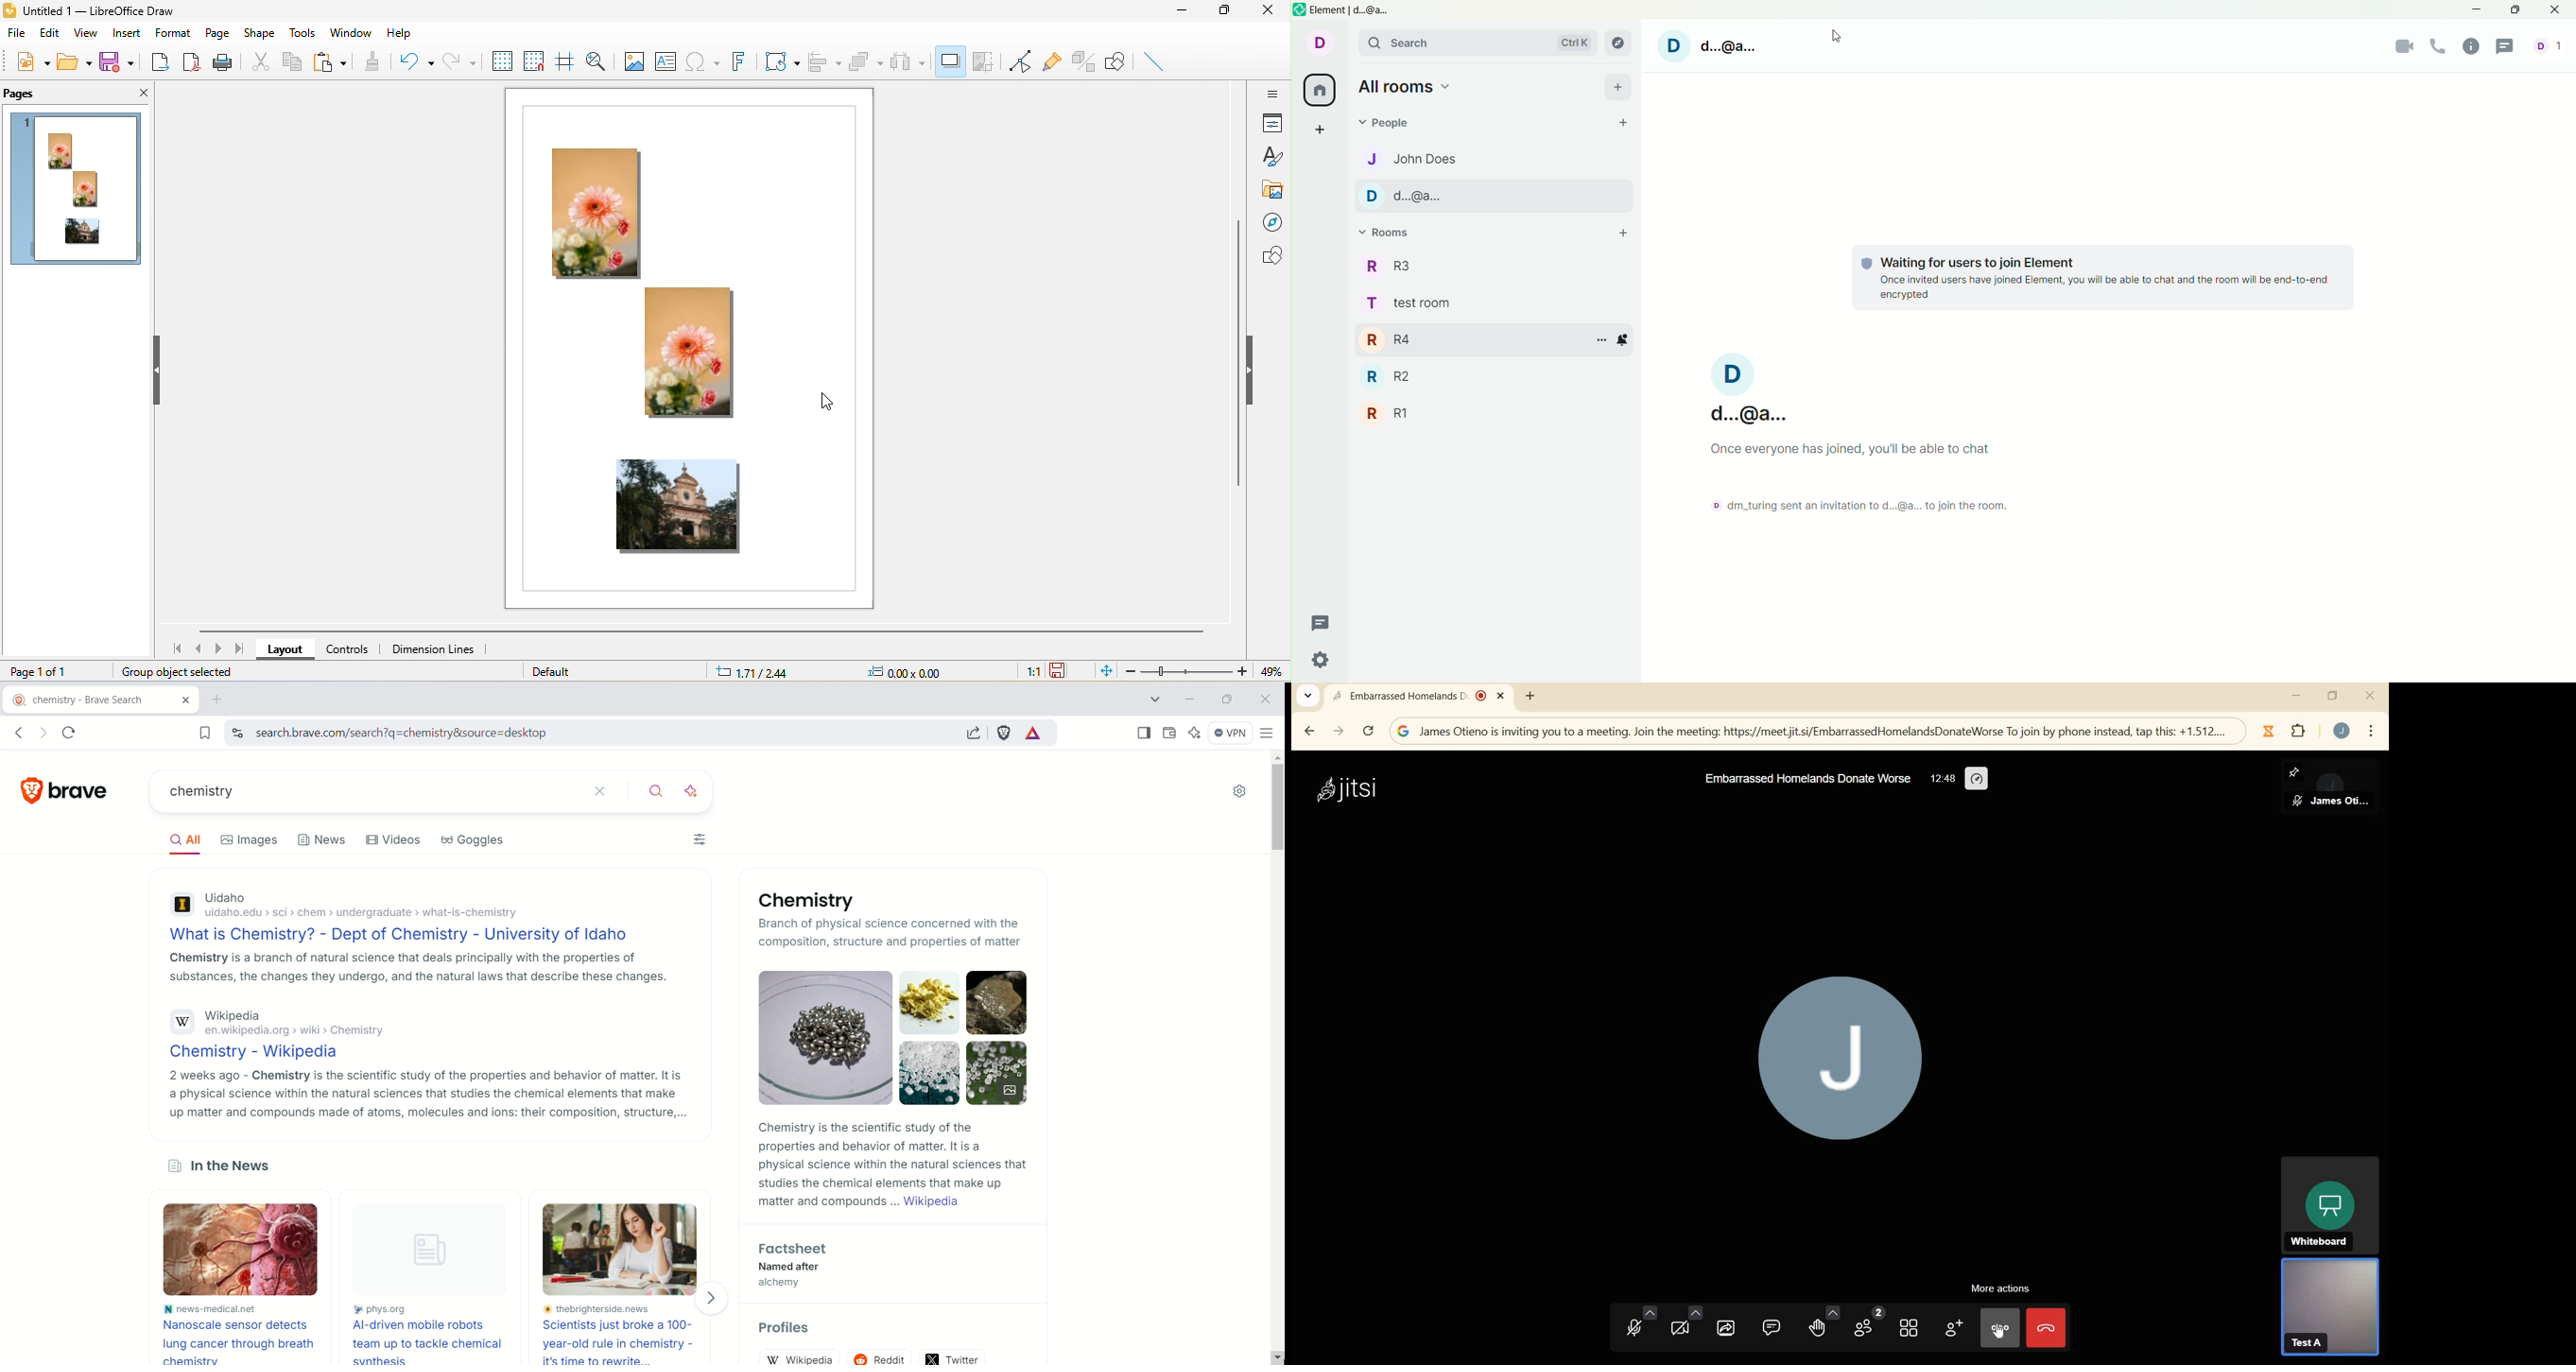  I want to click on default, so click(567, 670).